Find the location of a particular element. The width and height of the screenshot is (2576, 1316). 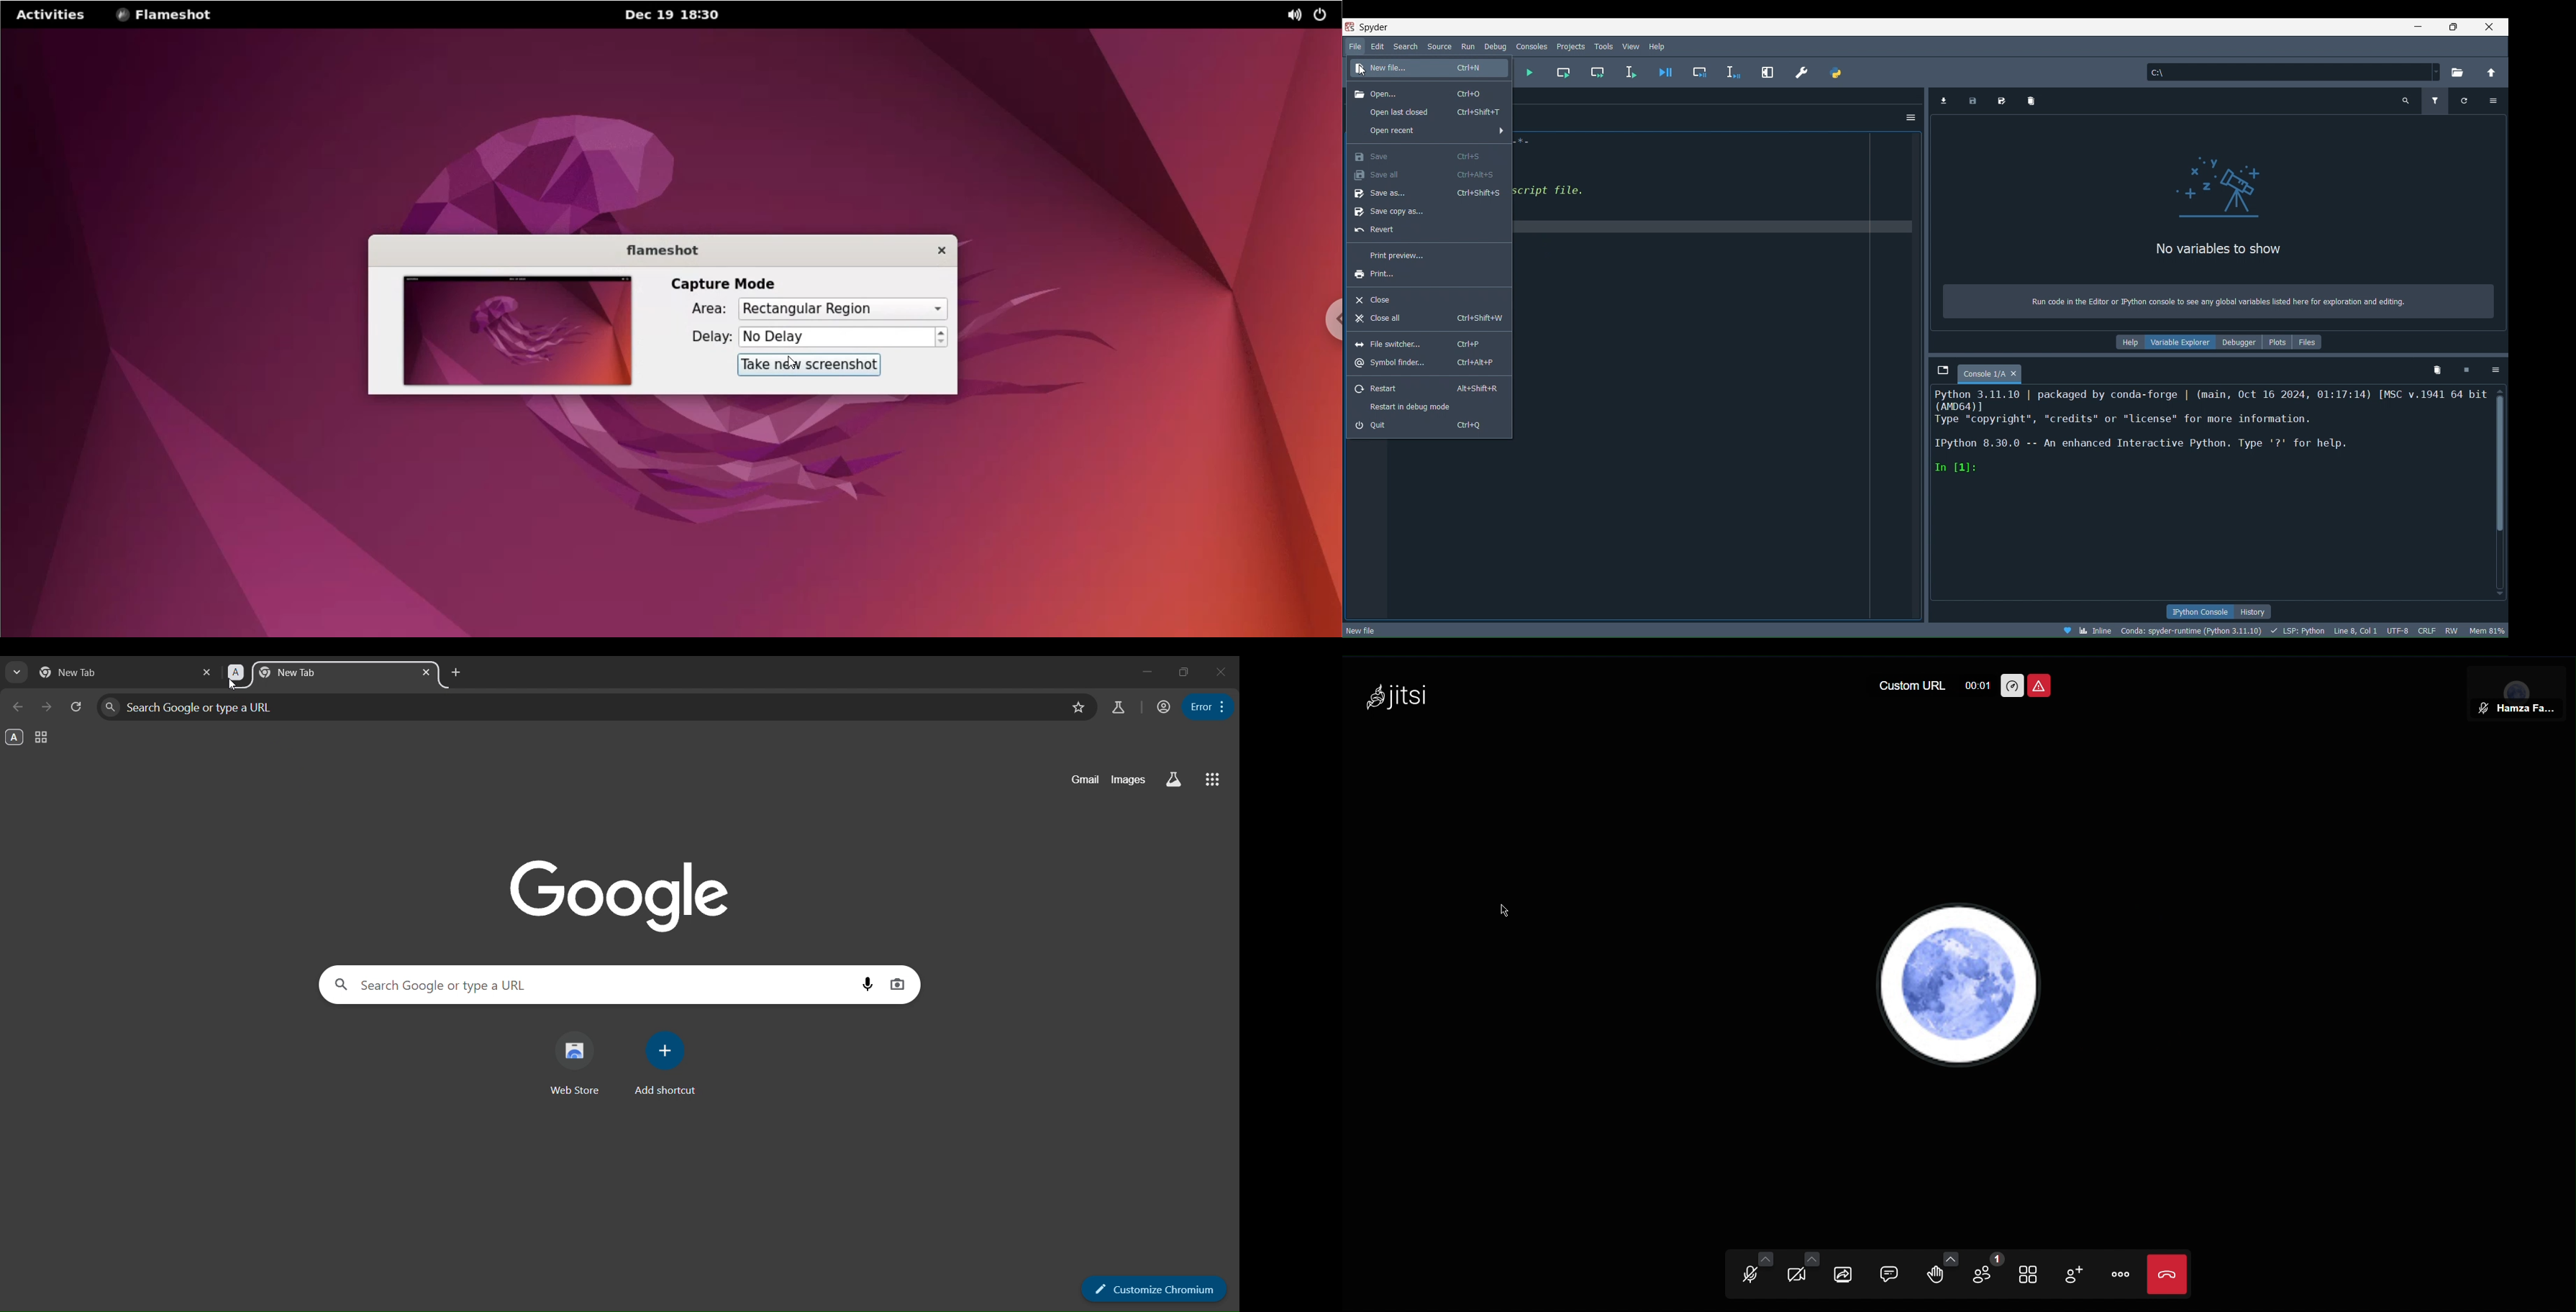

Chat is located at coordinates (1895, 1276).